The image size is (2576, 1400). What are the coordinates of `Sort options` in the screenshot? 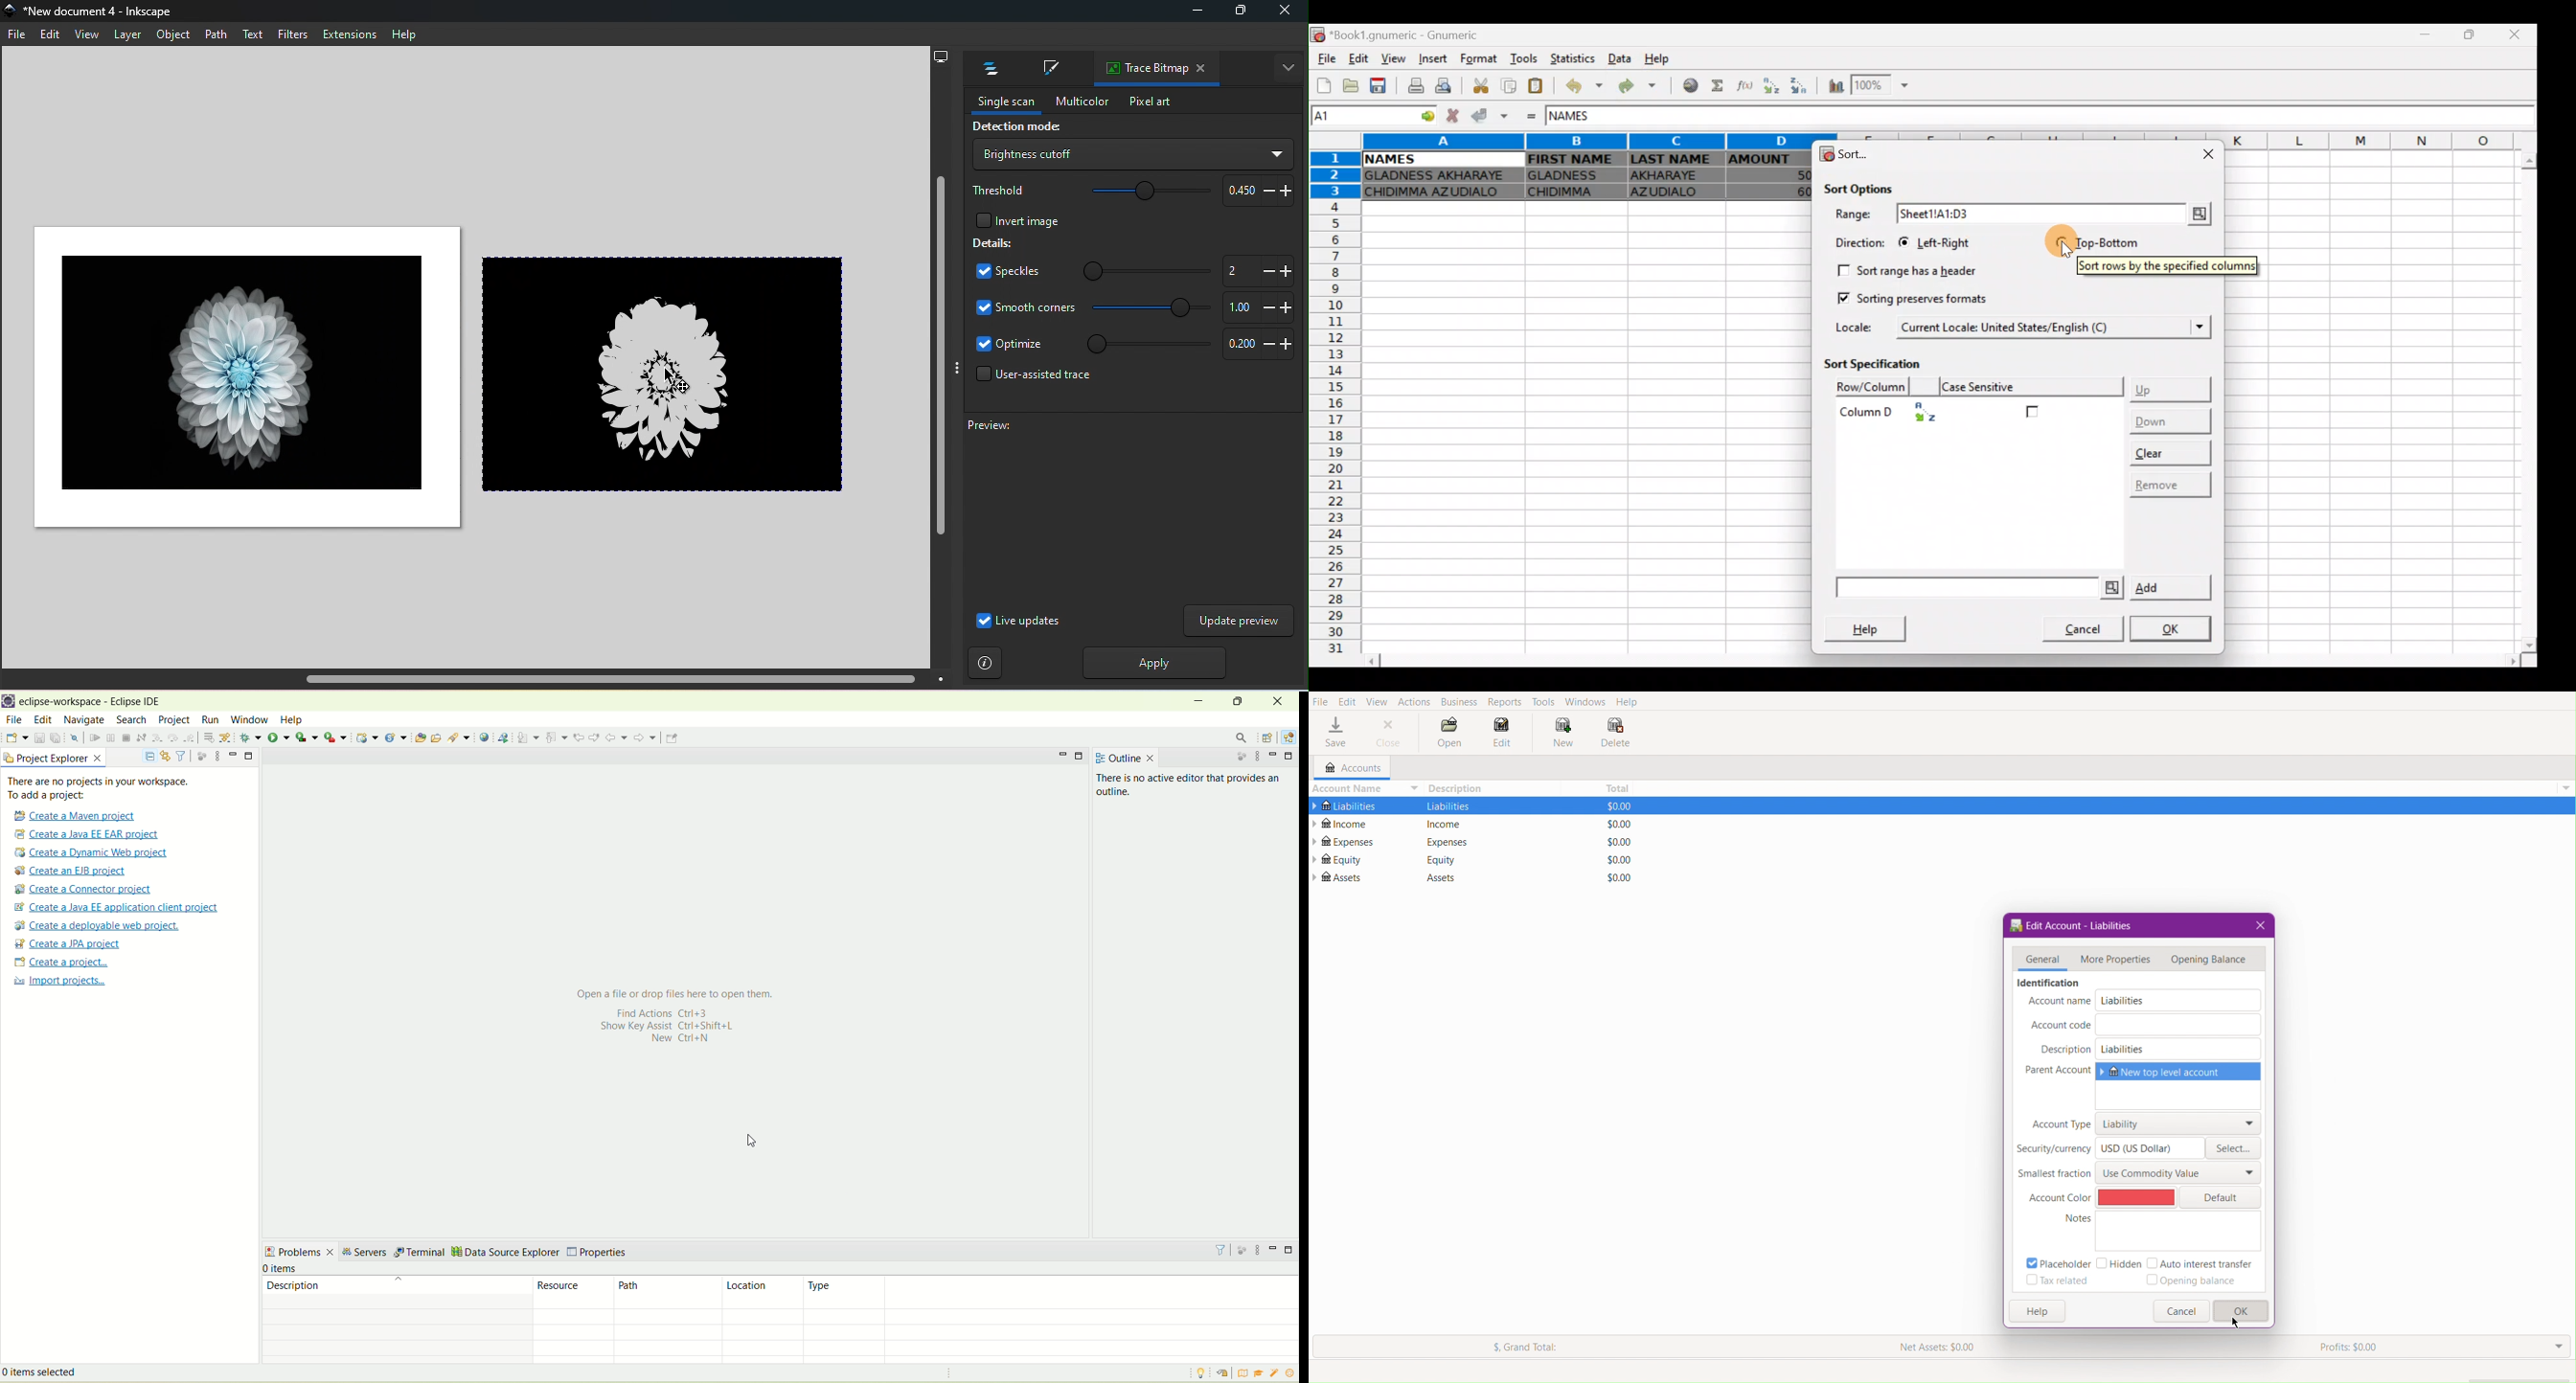 It's located at (1863, 186).